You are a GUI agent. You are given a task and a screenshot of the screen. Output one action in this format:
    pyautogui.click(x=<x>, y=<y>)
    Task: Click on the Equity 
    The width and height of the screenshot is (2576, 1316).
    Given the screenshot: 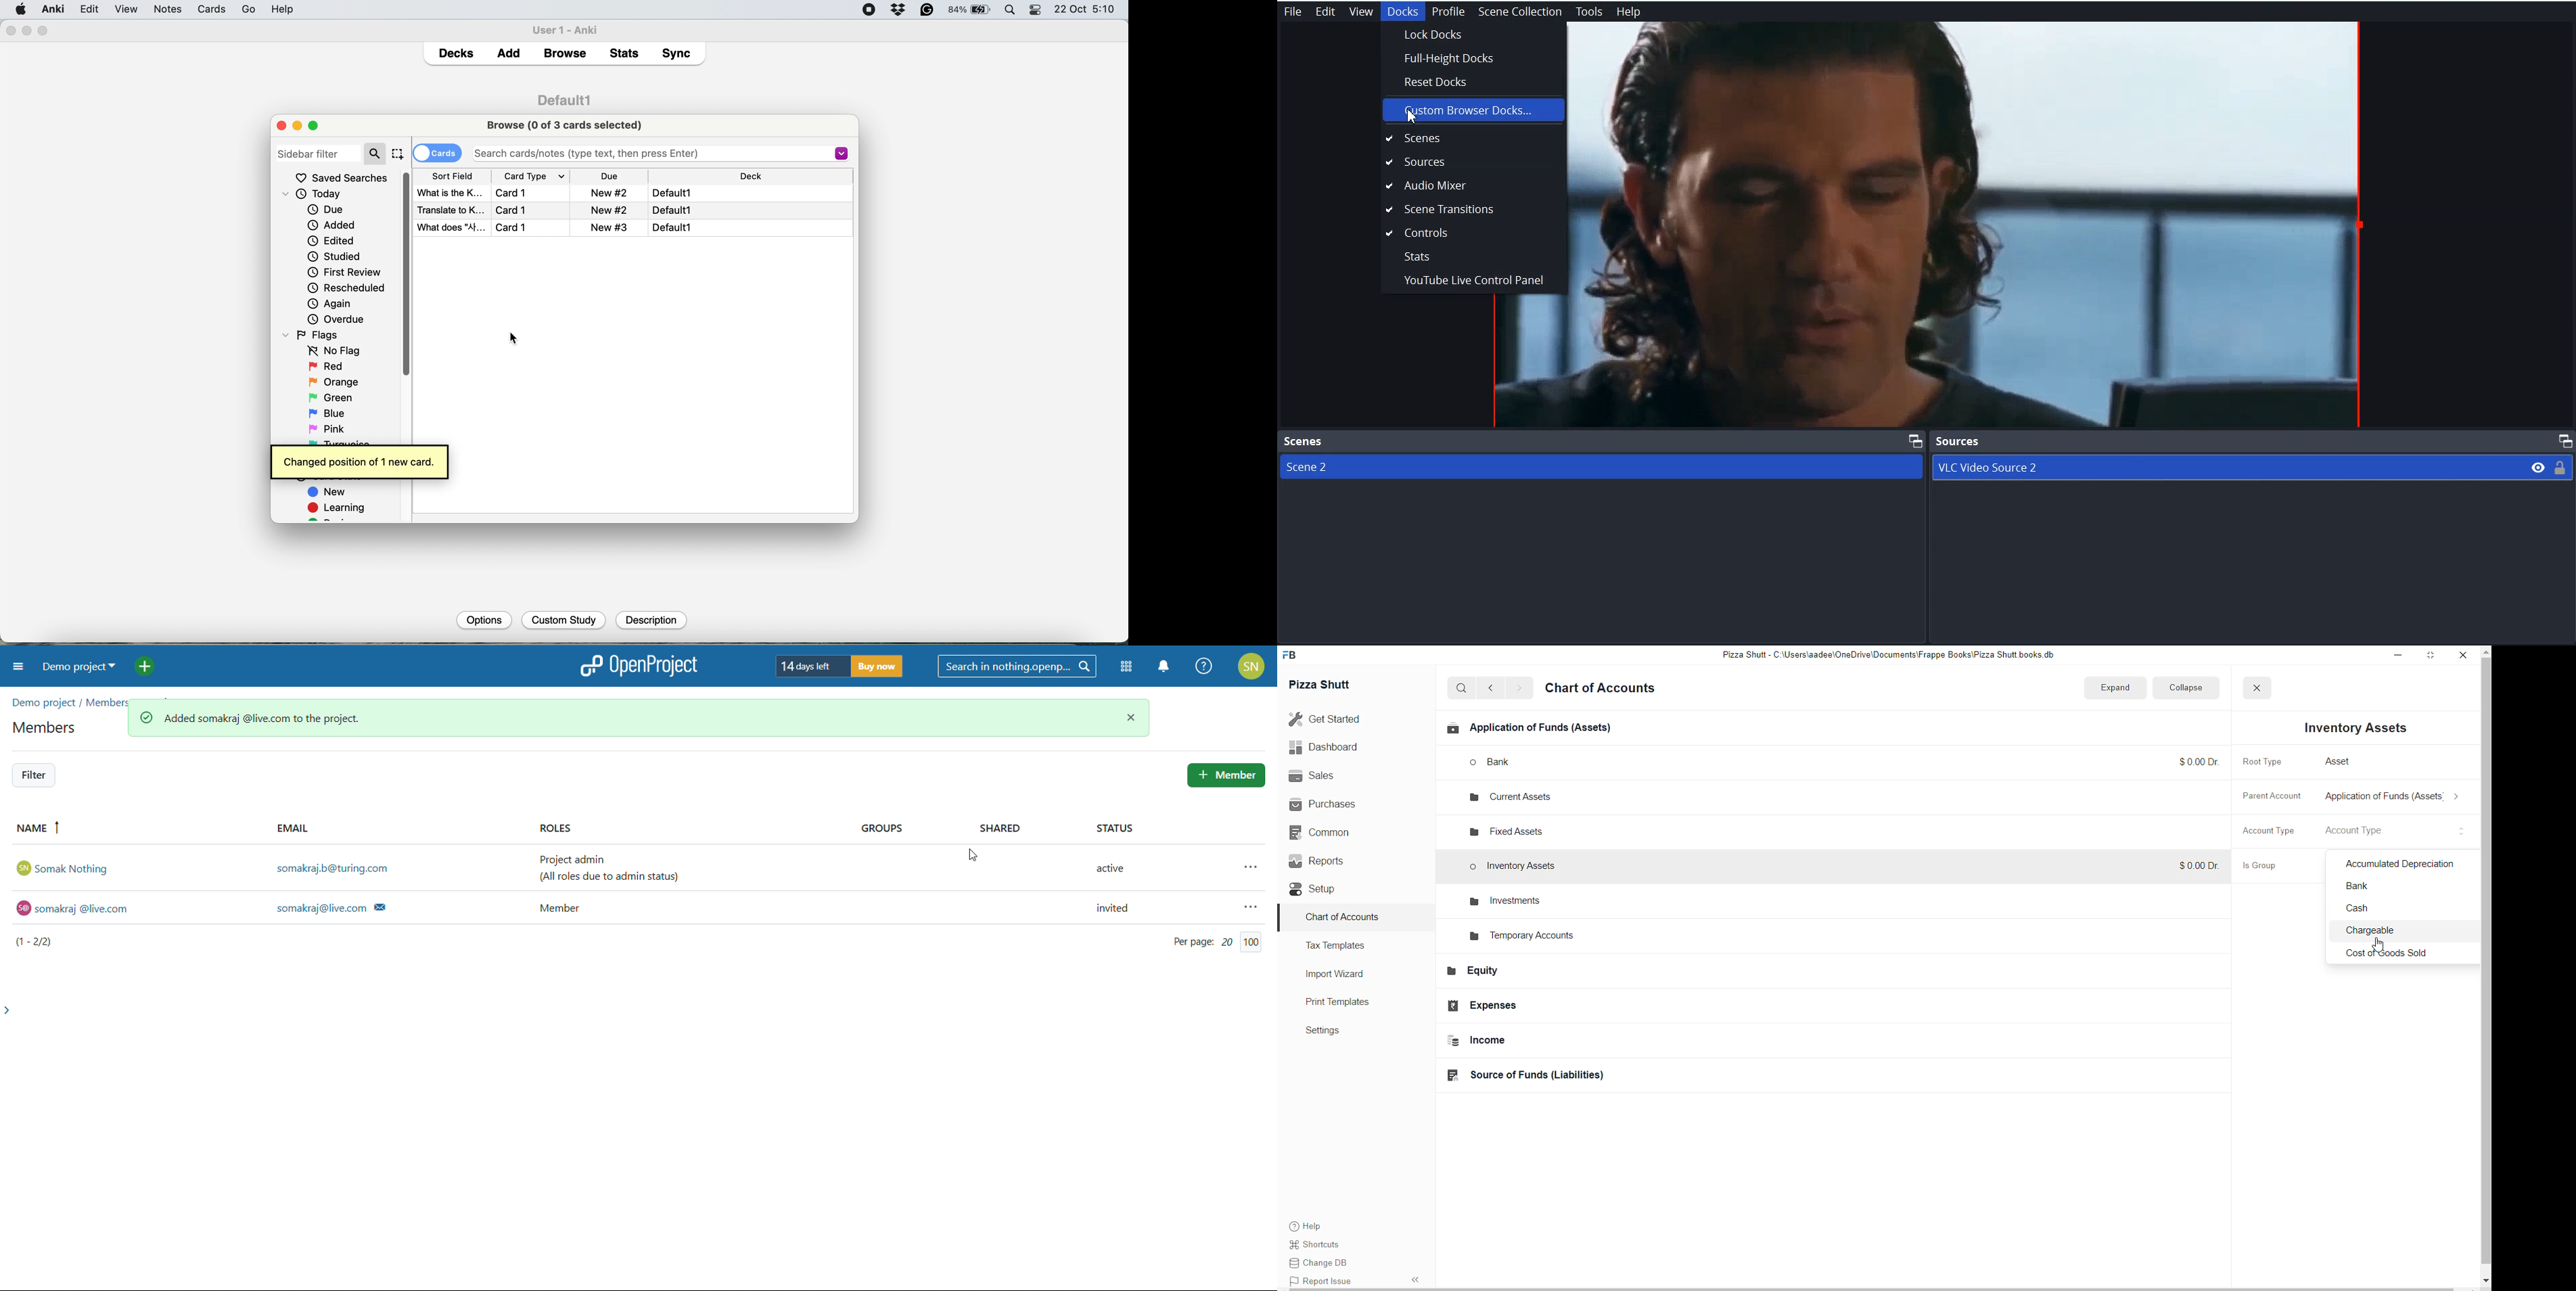 What is the action you would take?
    pyautogui.click(x=1537, y=974)
    